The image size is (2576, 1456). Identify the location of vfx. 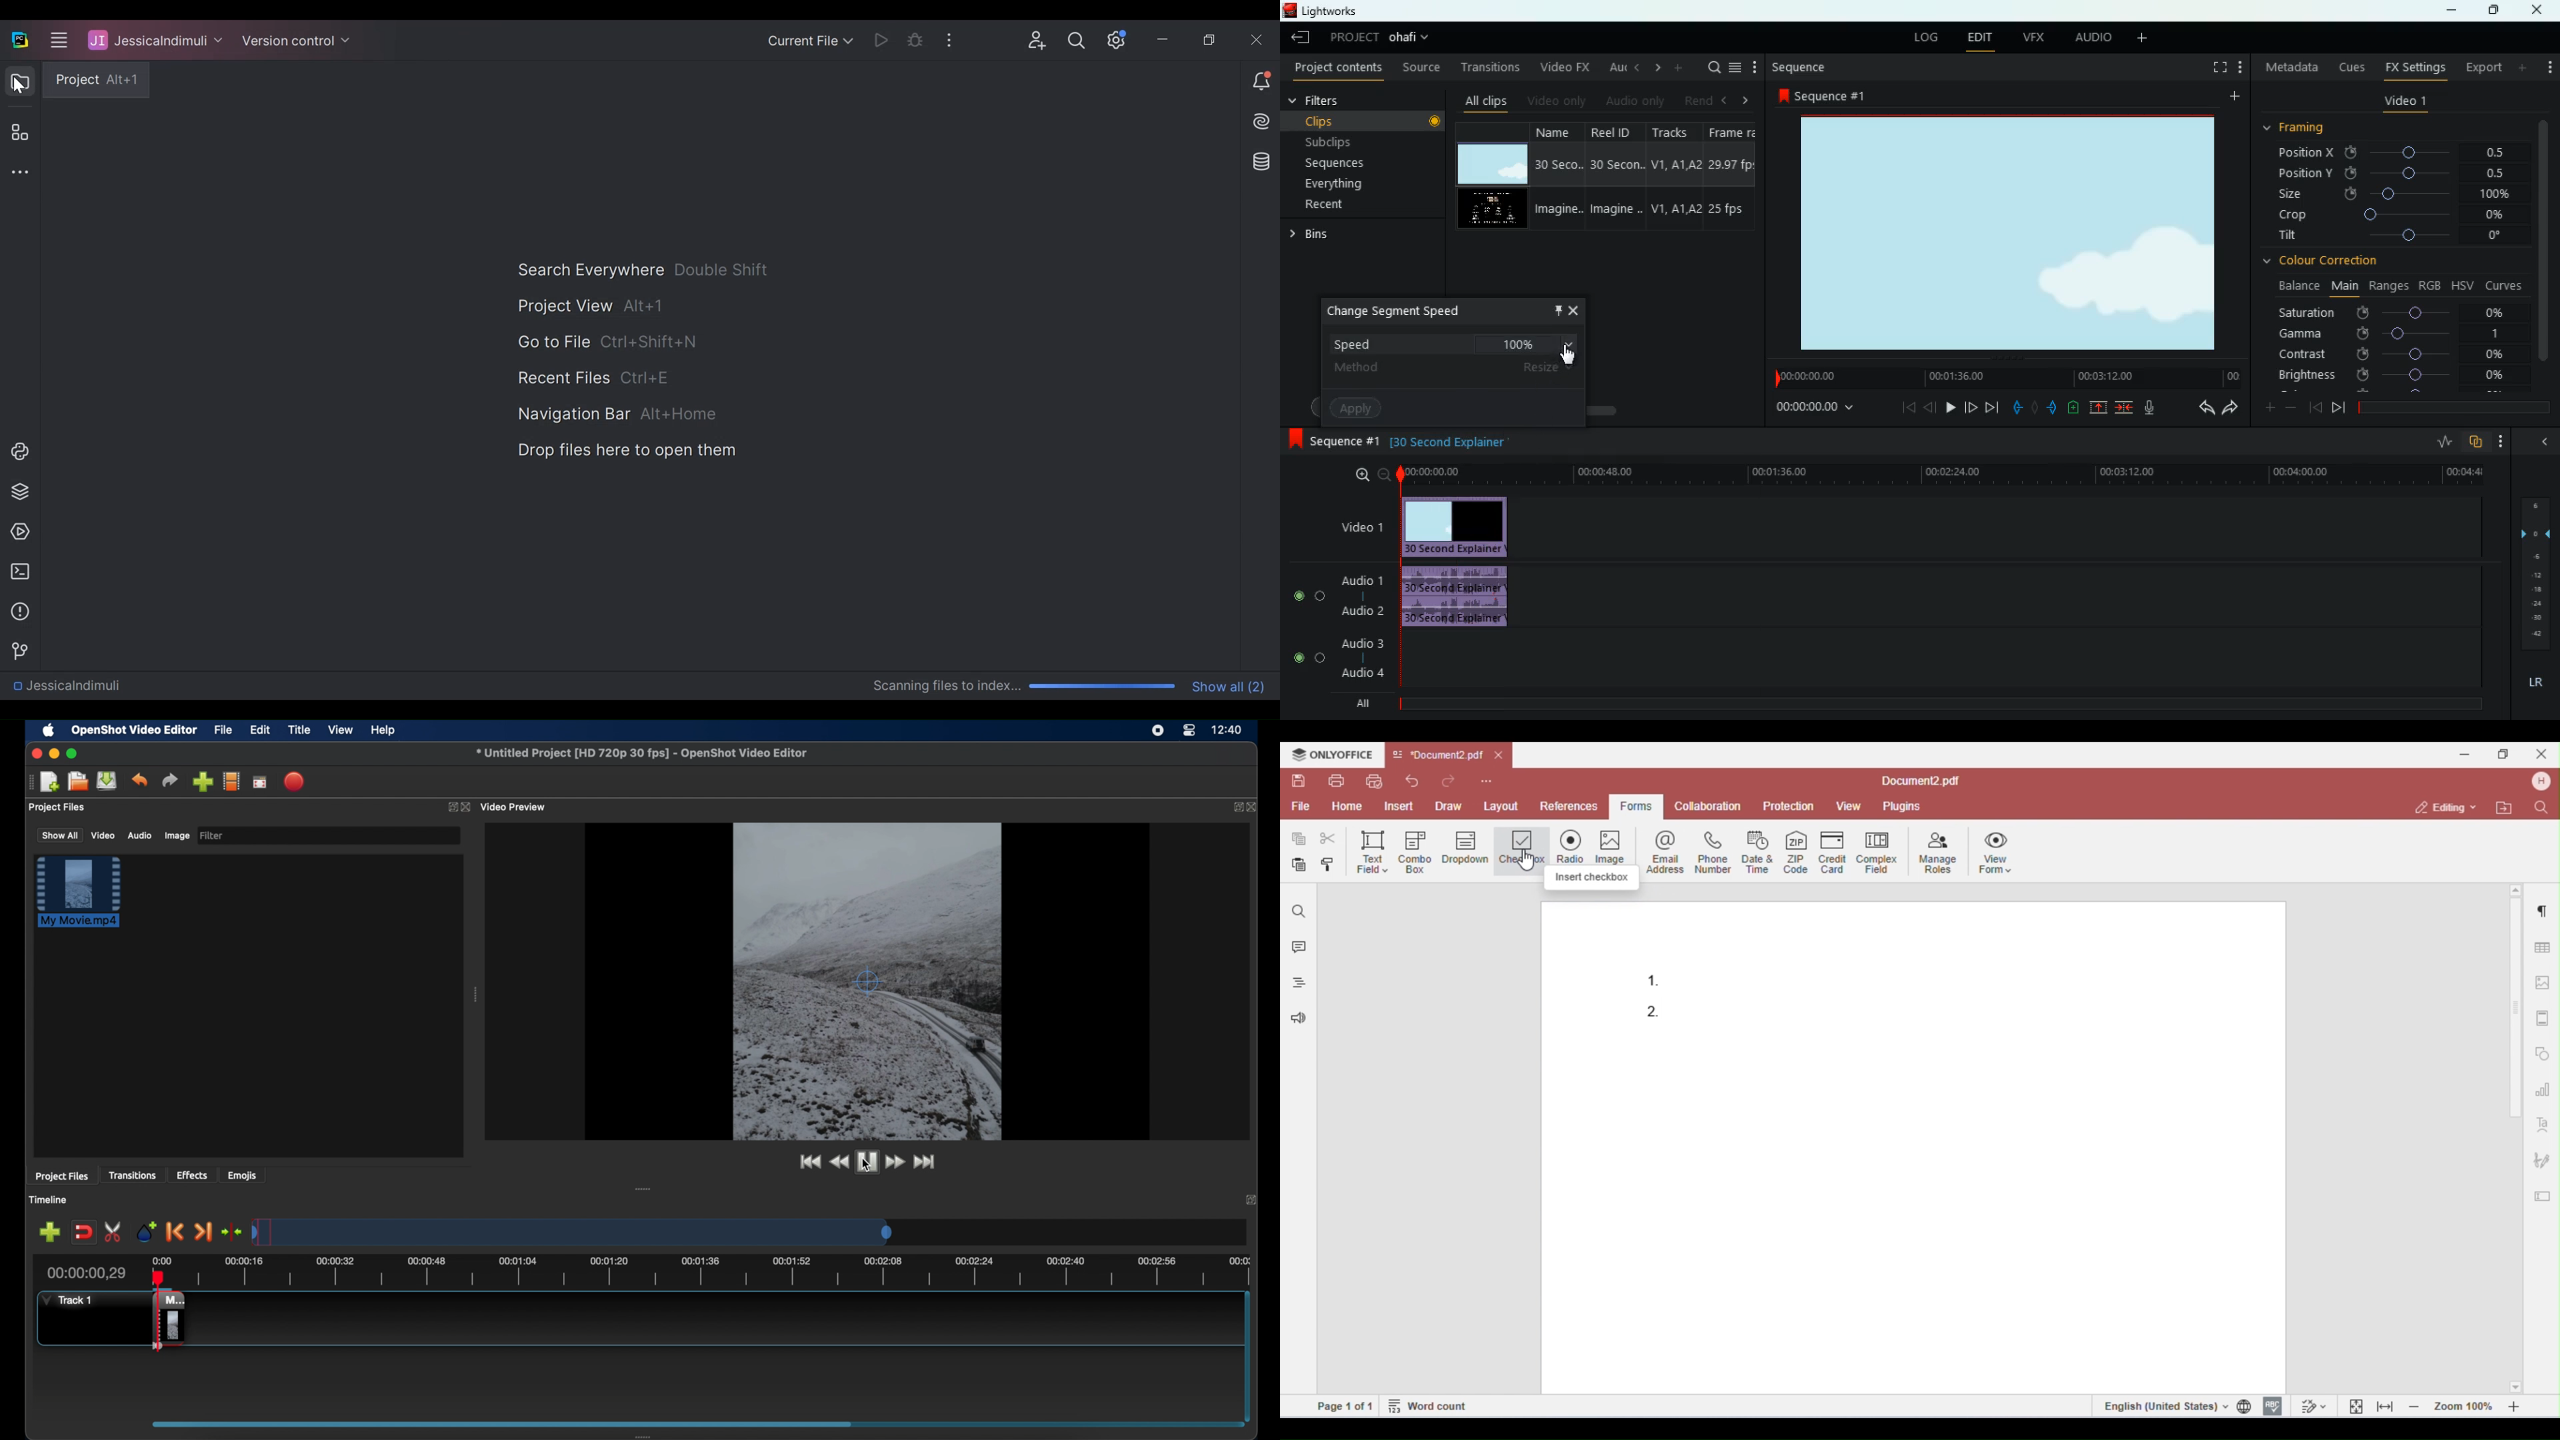
(2031, 37).